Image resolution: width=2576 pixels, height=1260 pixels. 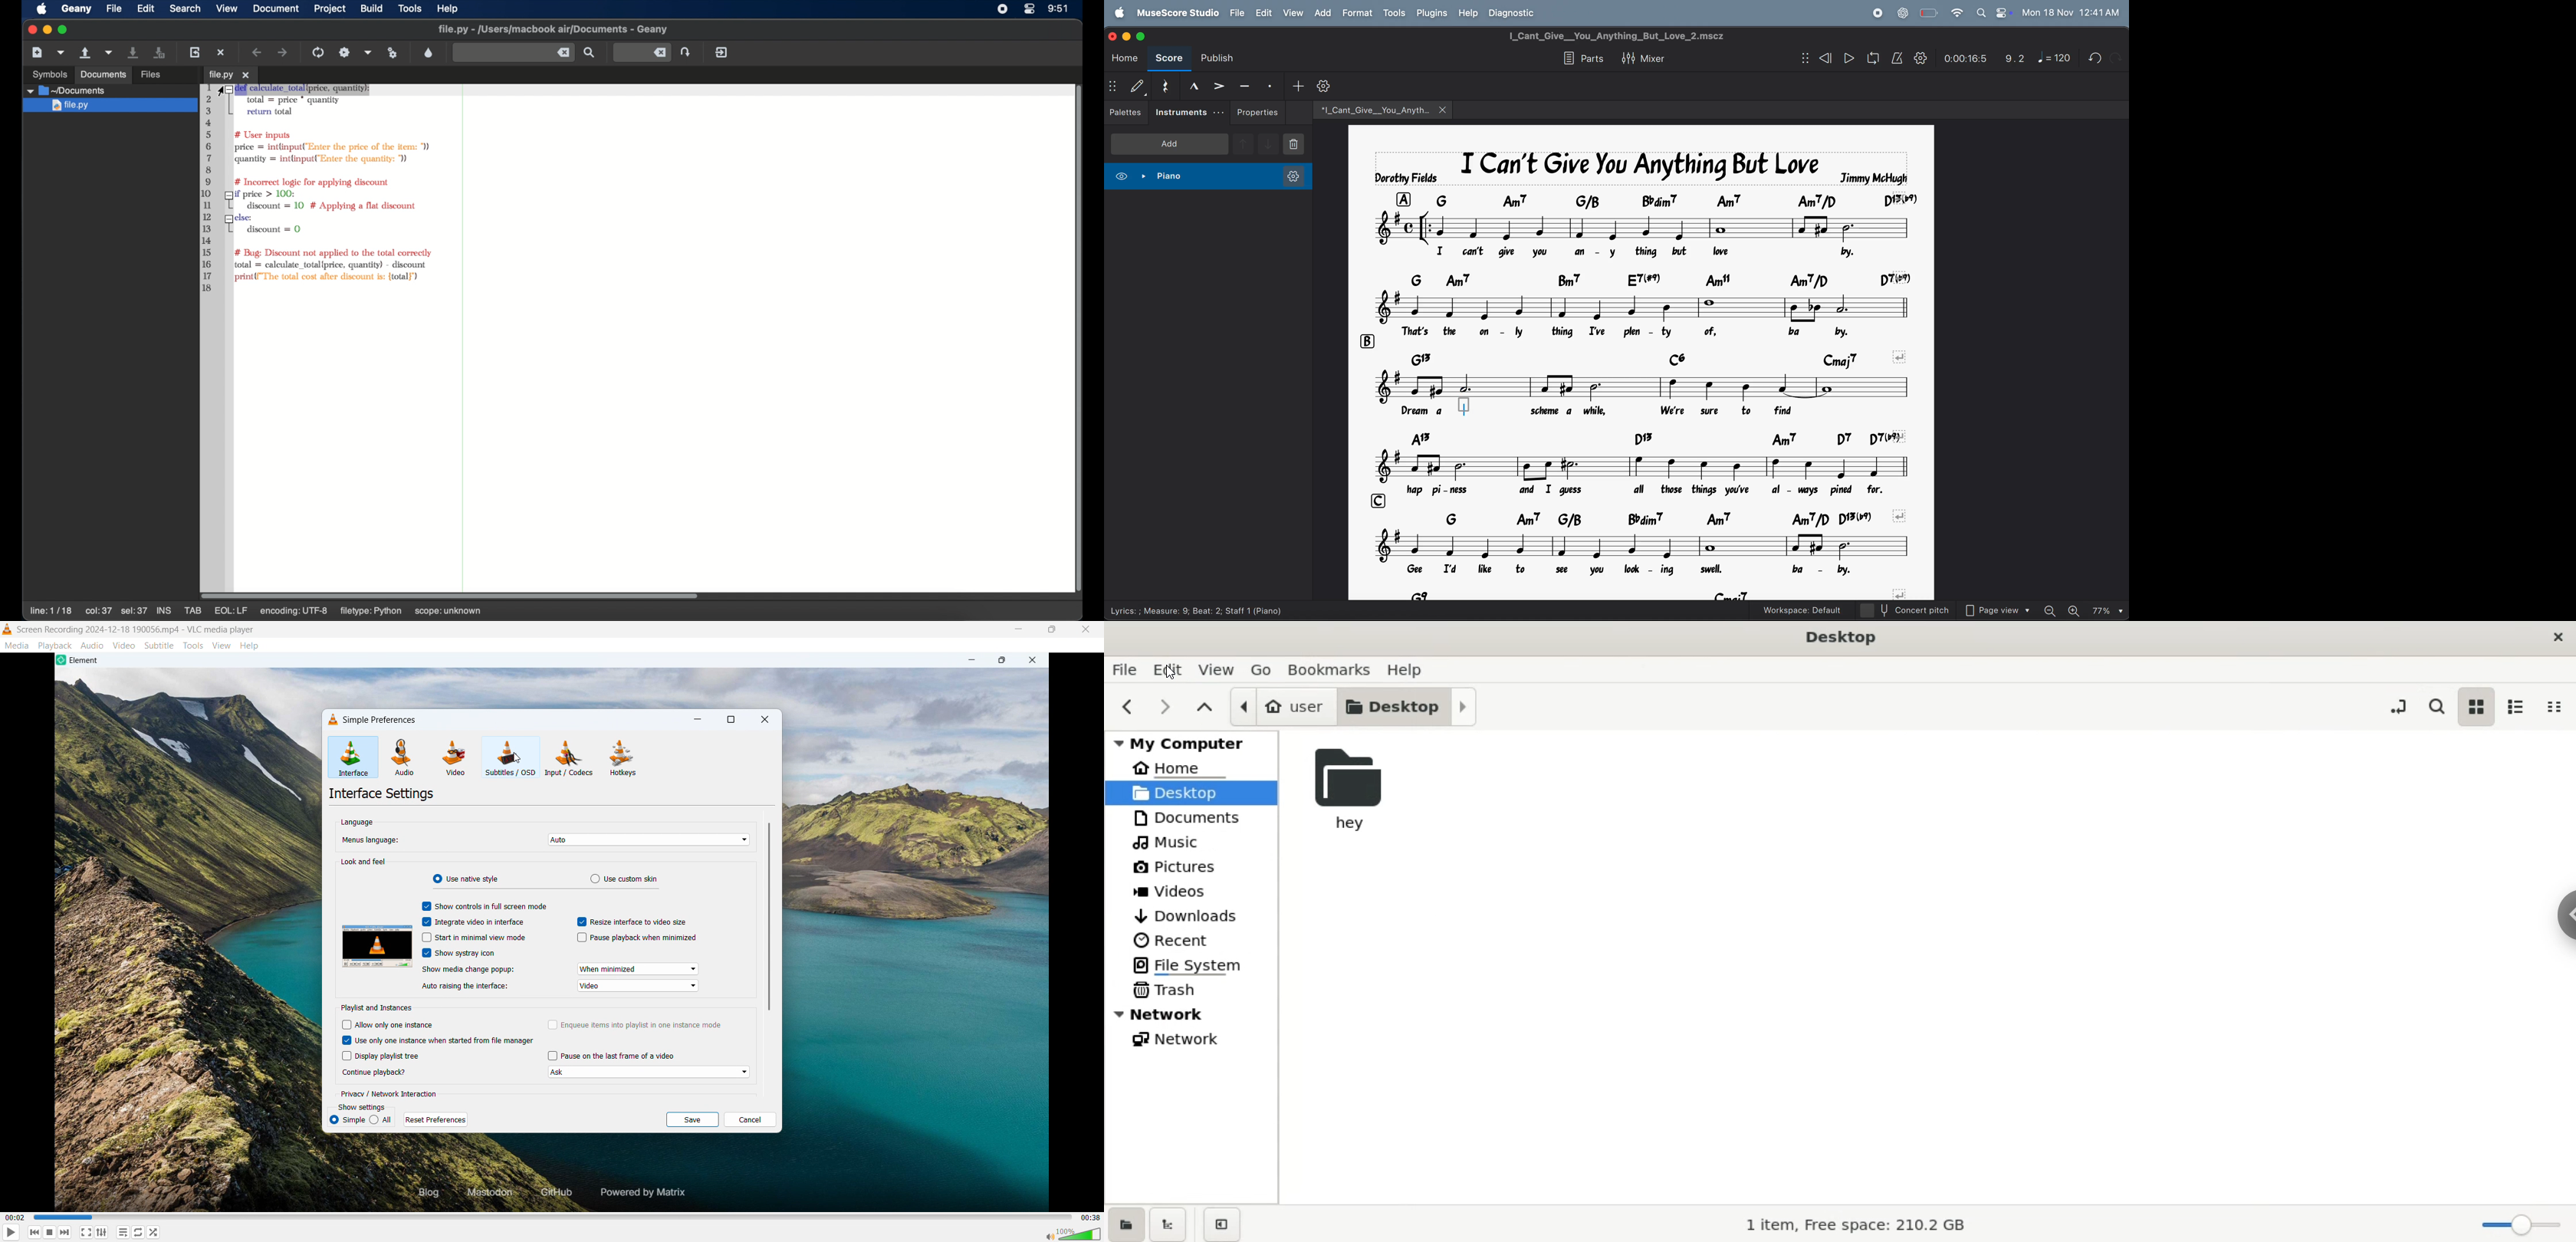 I want to click on list view, so click(x=2518, y=706).